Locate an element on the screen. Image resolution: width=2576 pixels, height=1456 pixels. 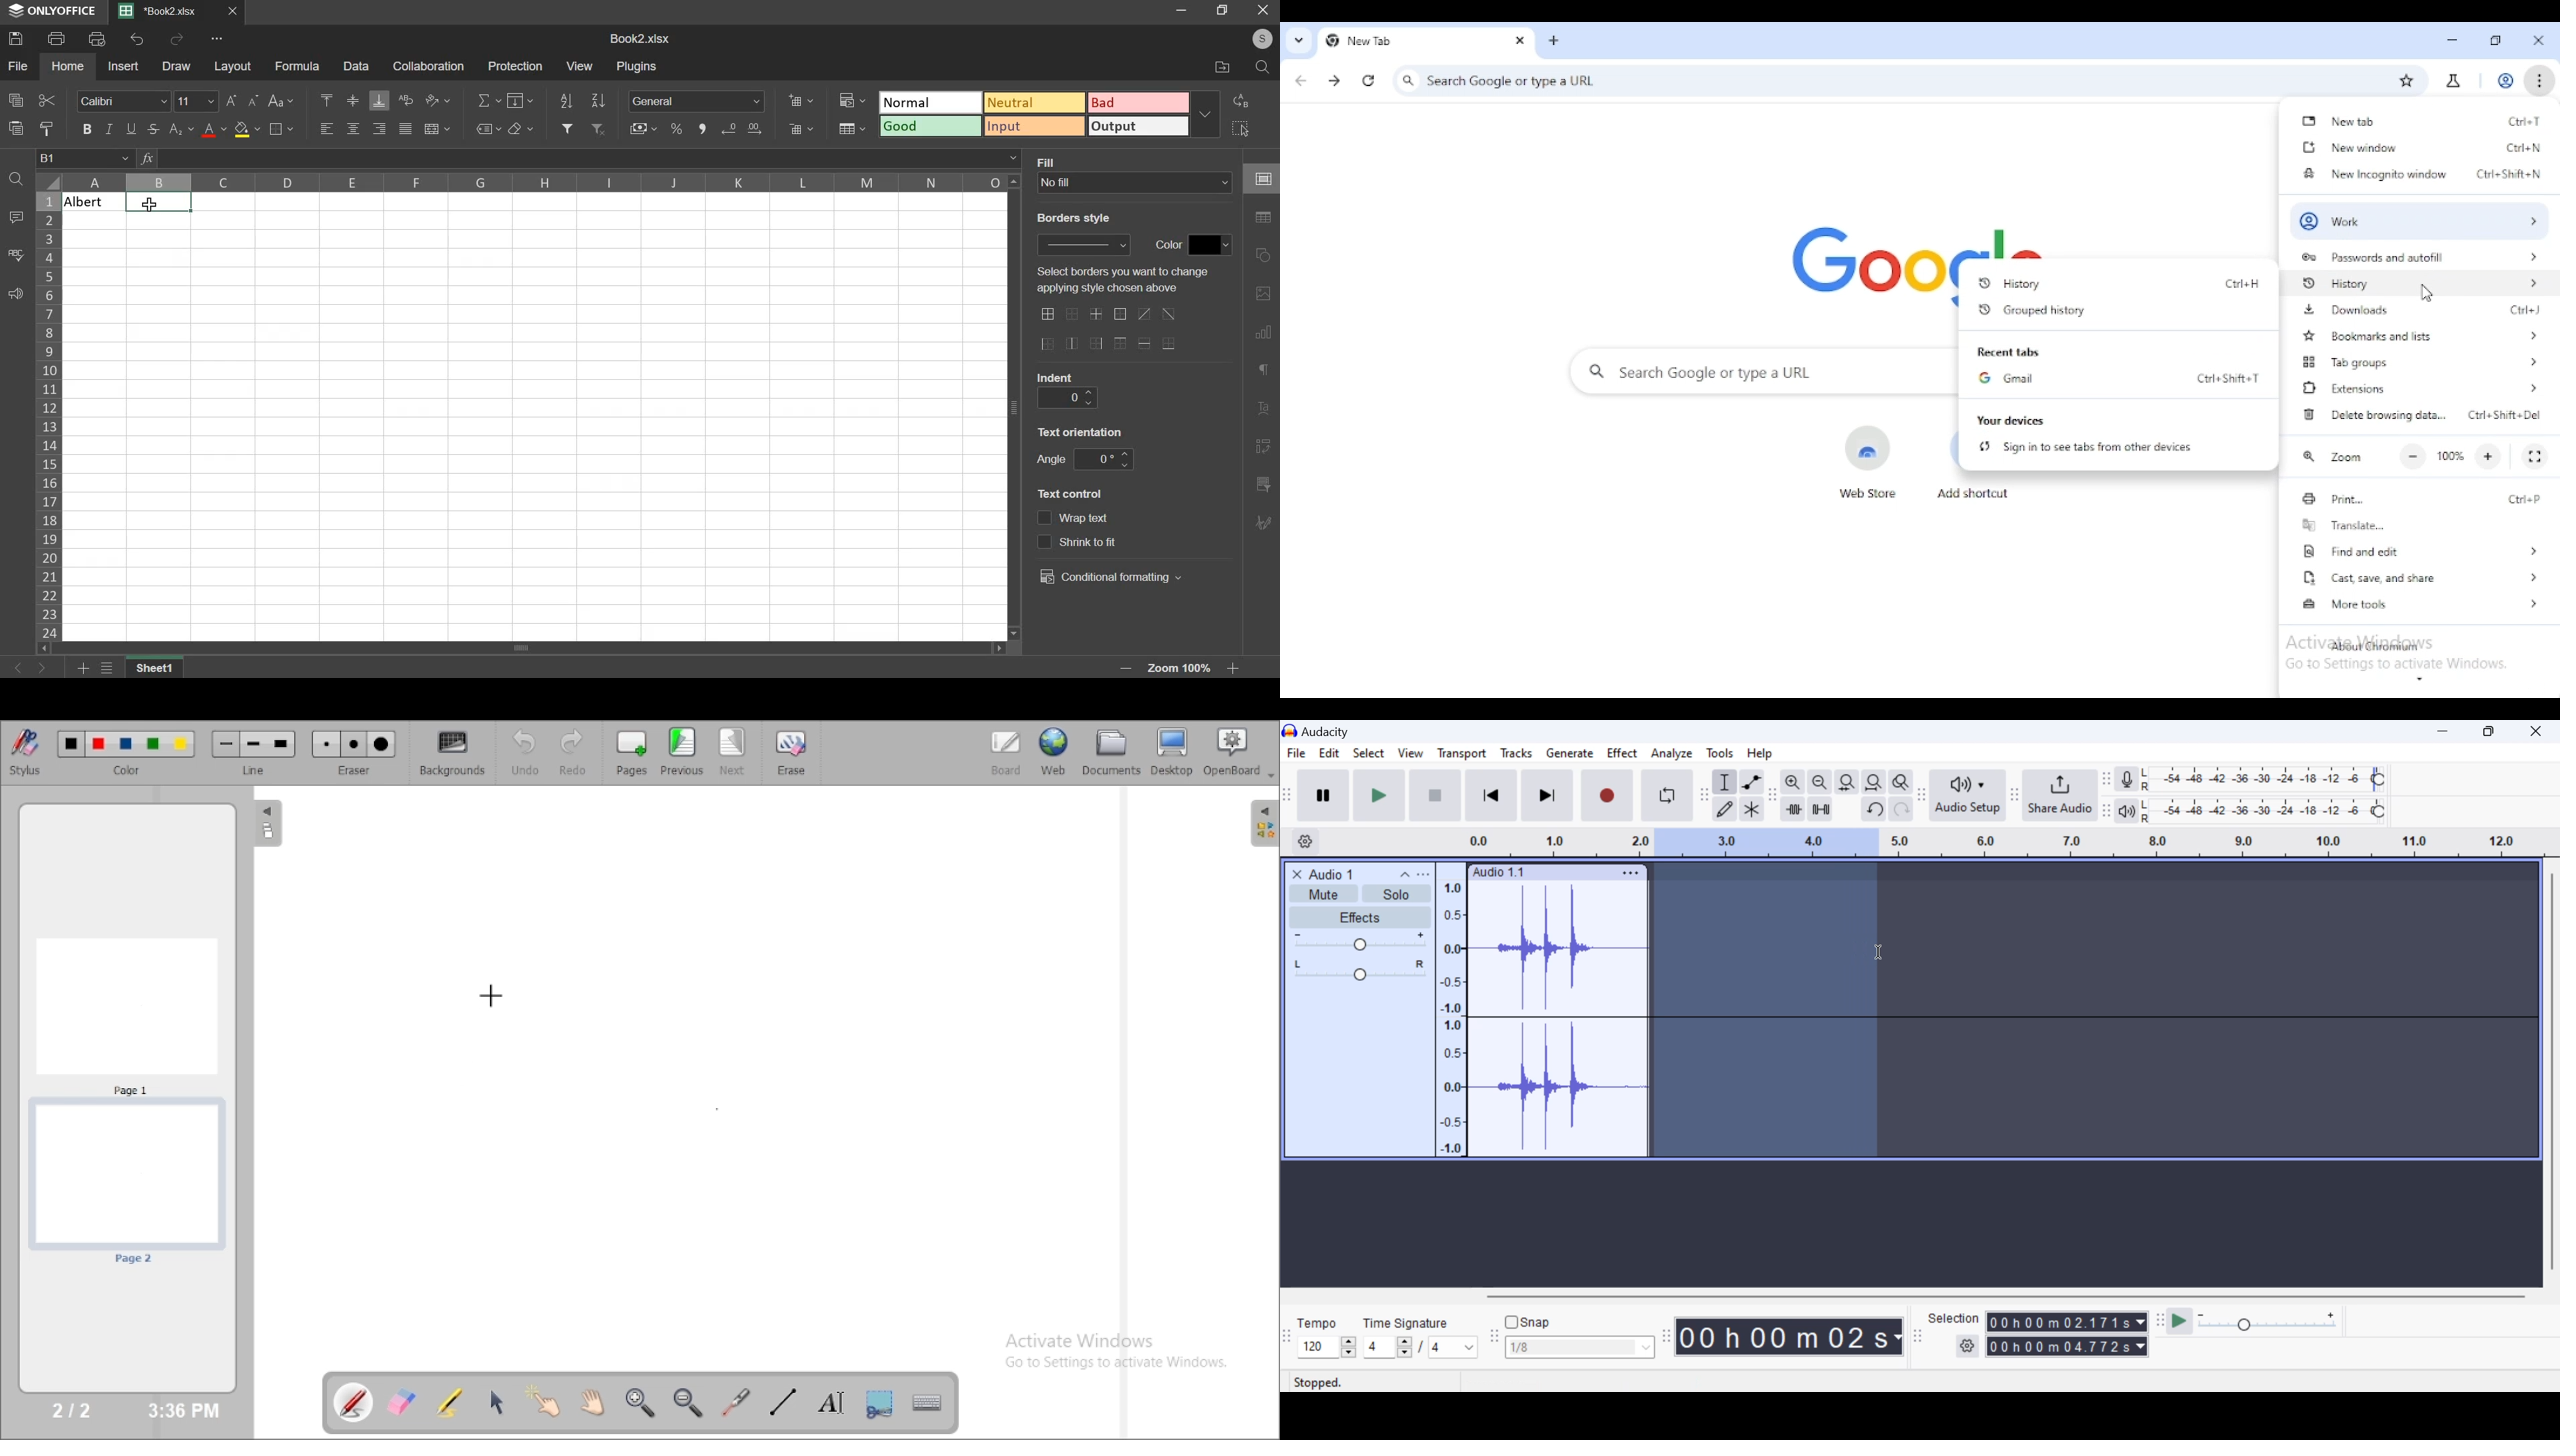
previous is located at coordinates (682, 751).